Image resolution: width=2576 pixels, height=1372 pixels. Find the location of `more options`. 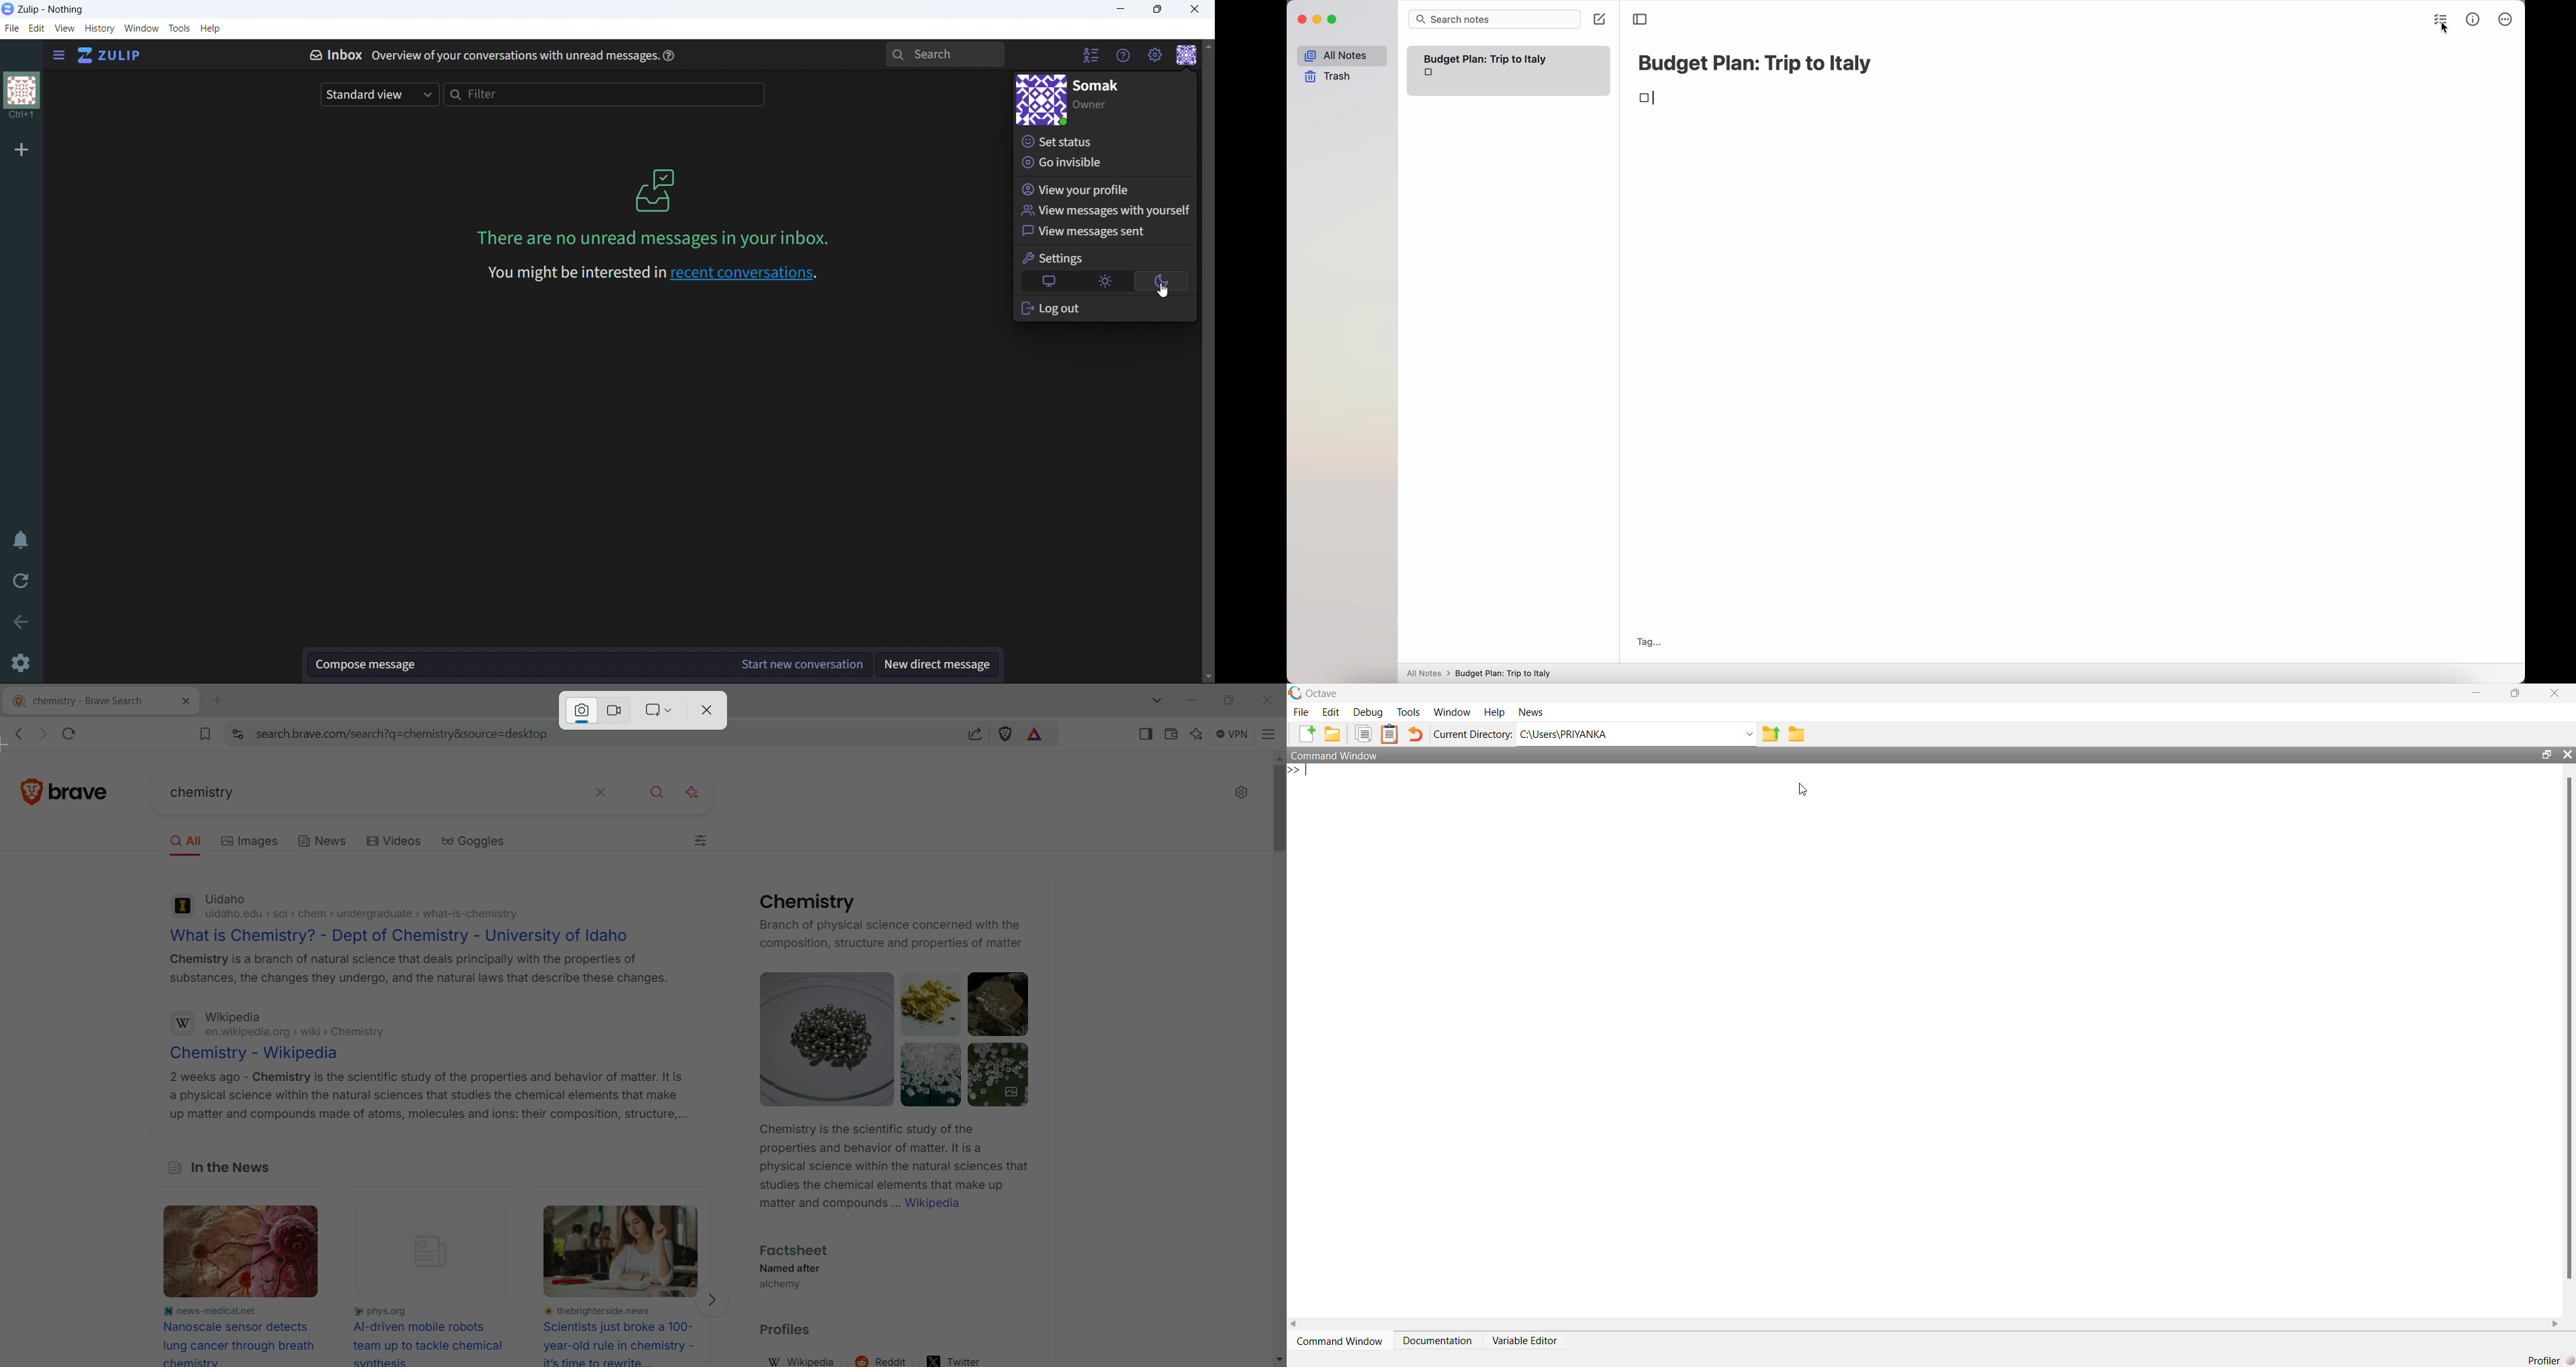

more options is located at coordinates (2506, 19).